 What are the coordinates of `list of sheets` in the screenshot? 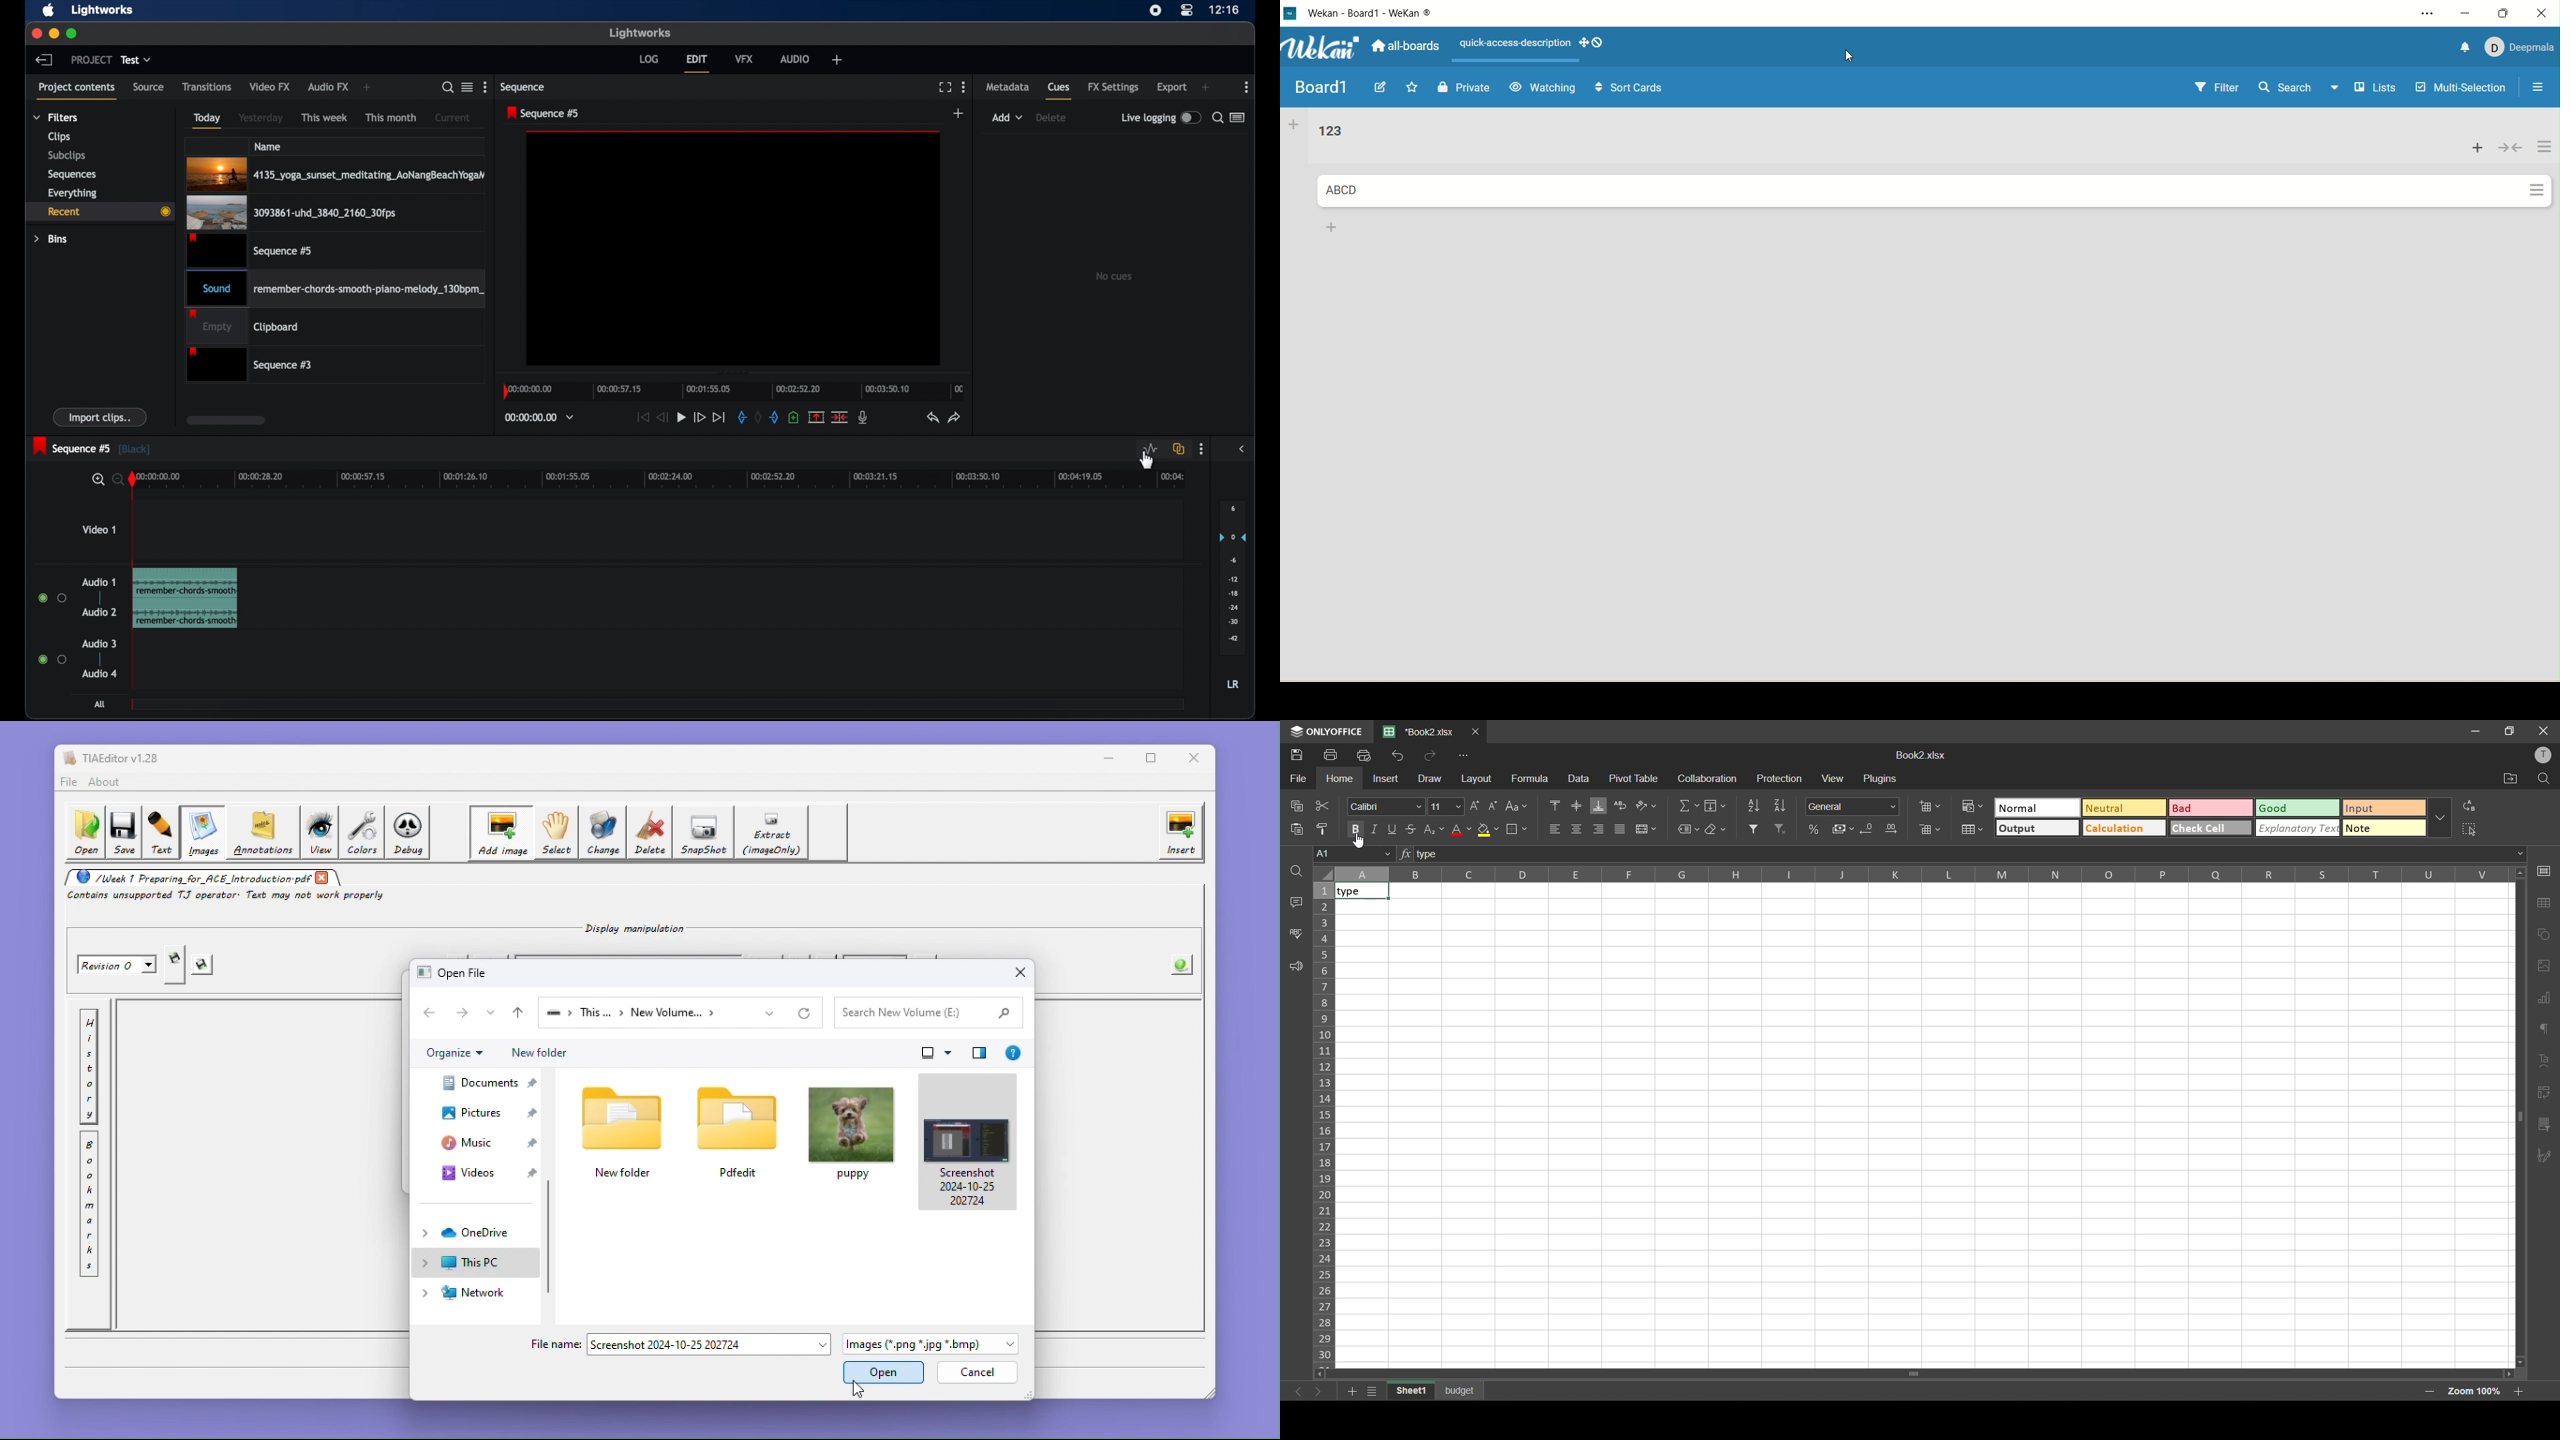 It's located at (1375, 1391).